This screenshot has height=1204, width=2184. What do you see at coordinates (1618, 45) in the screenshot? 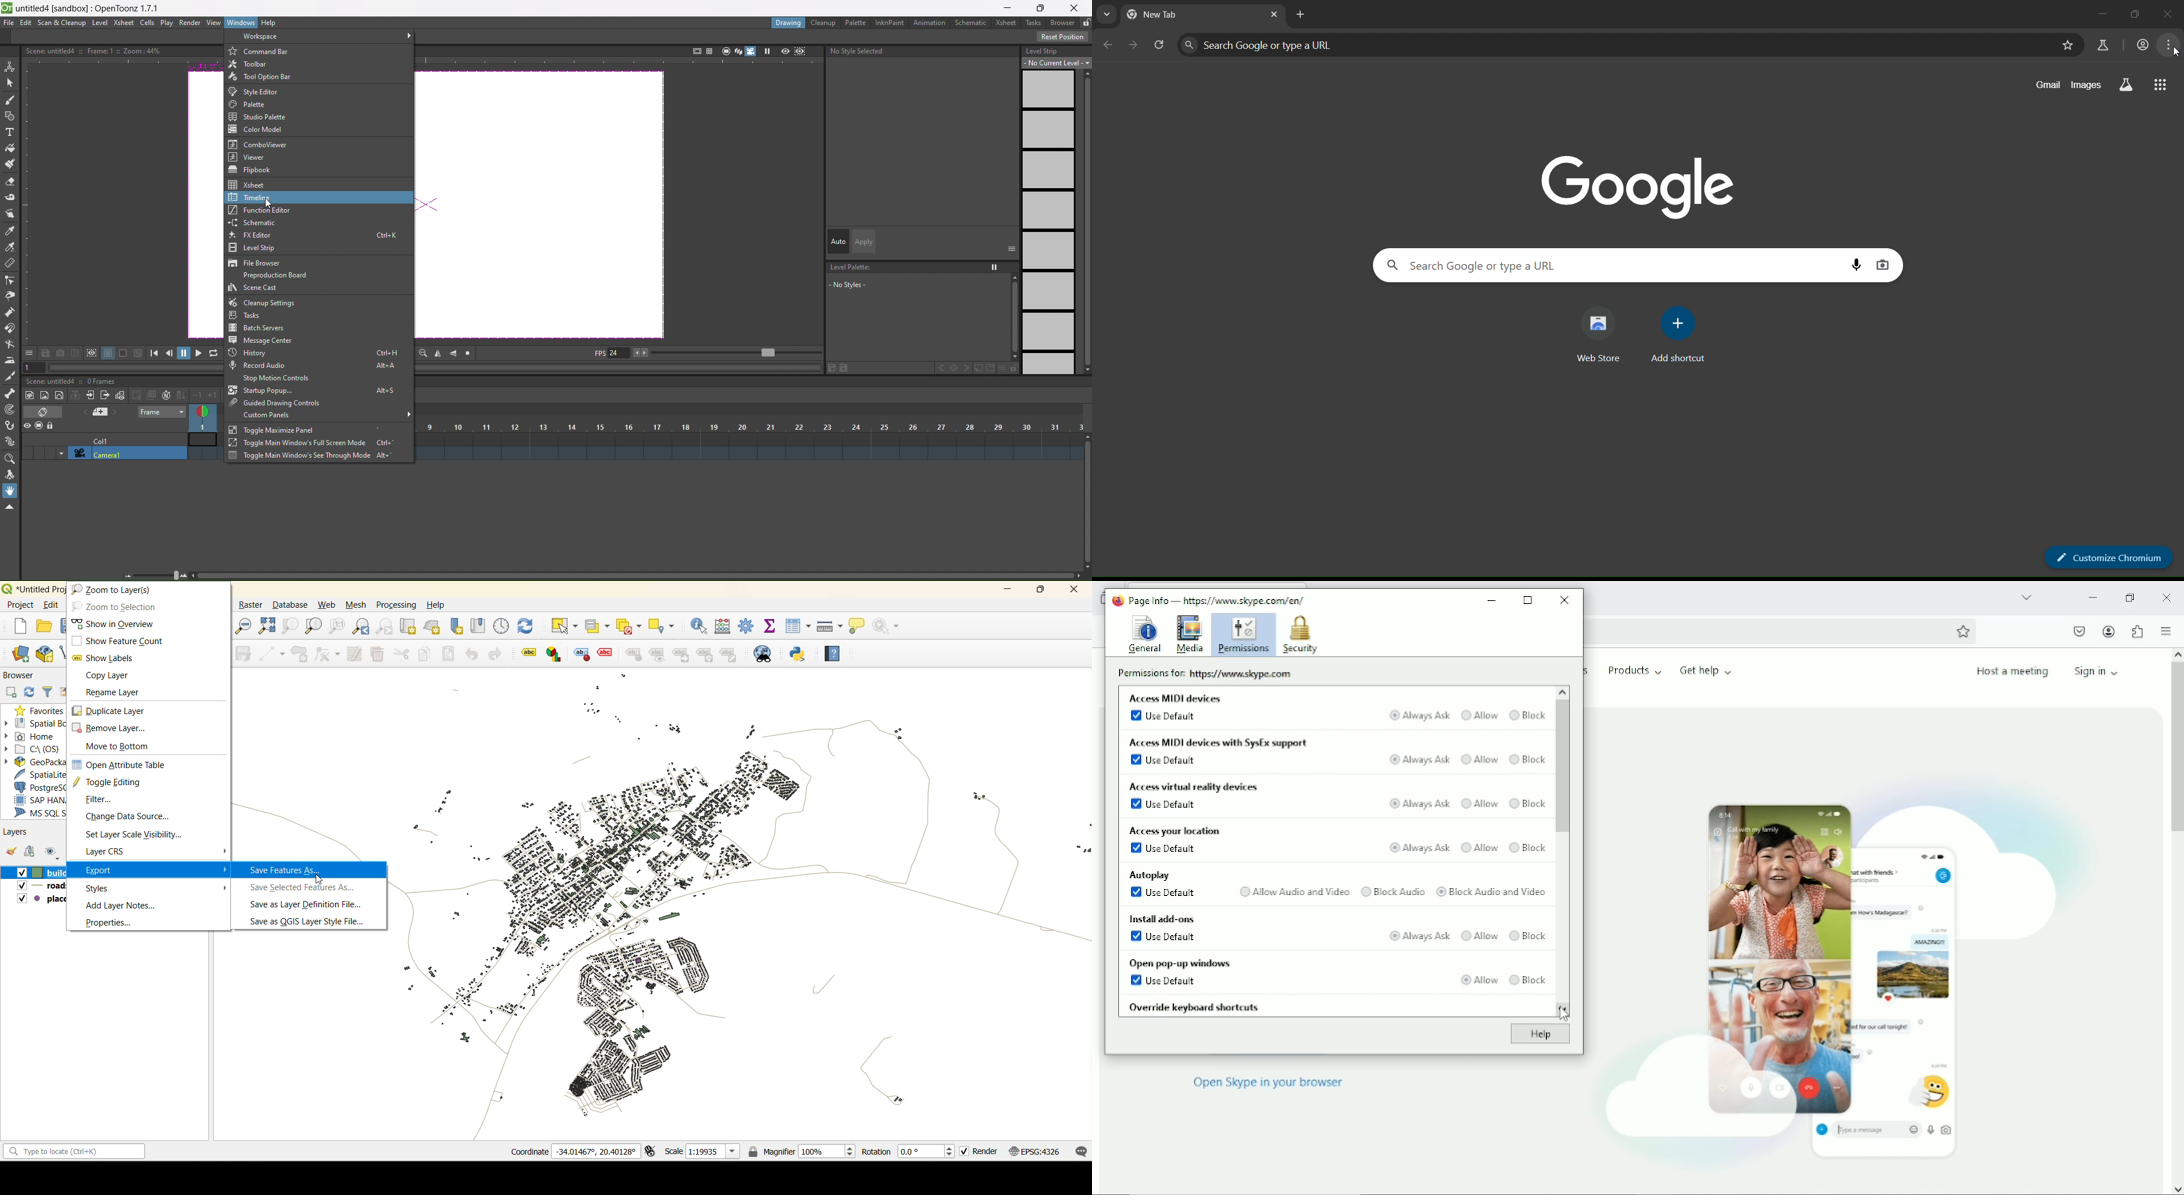
I see `search labs` at bounding box center [1618, 45].